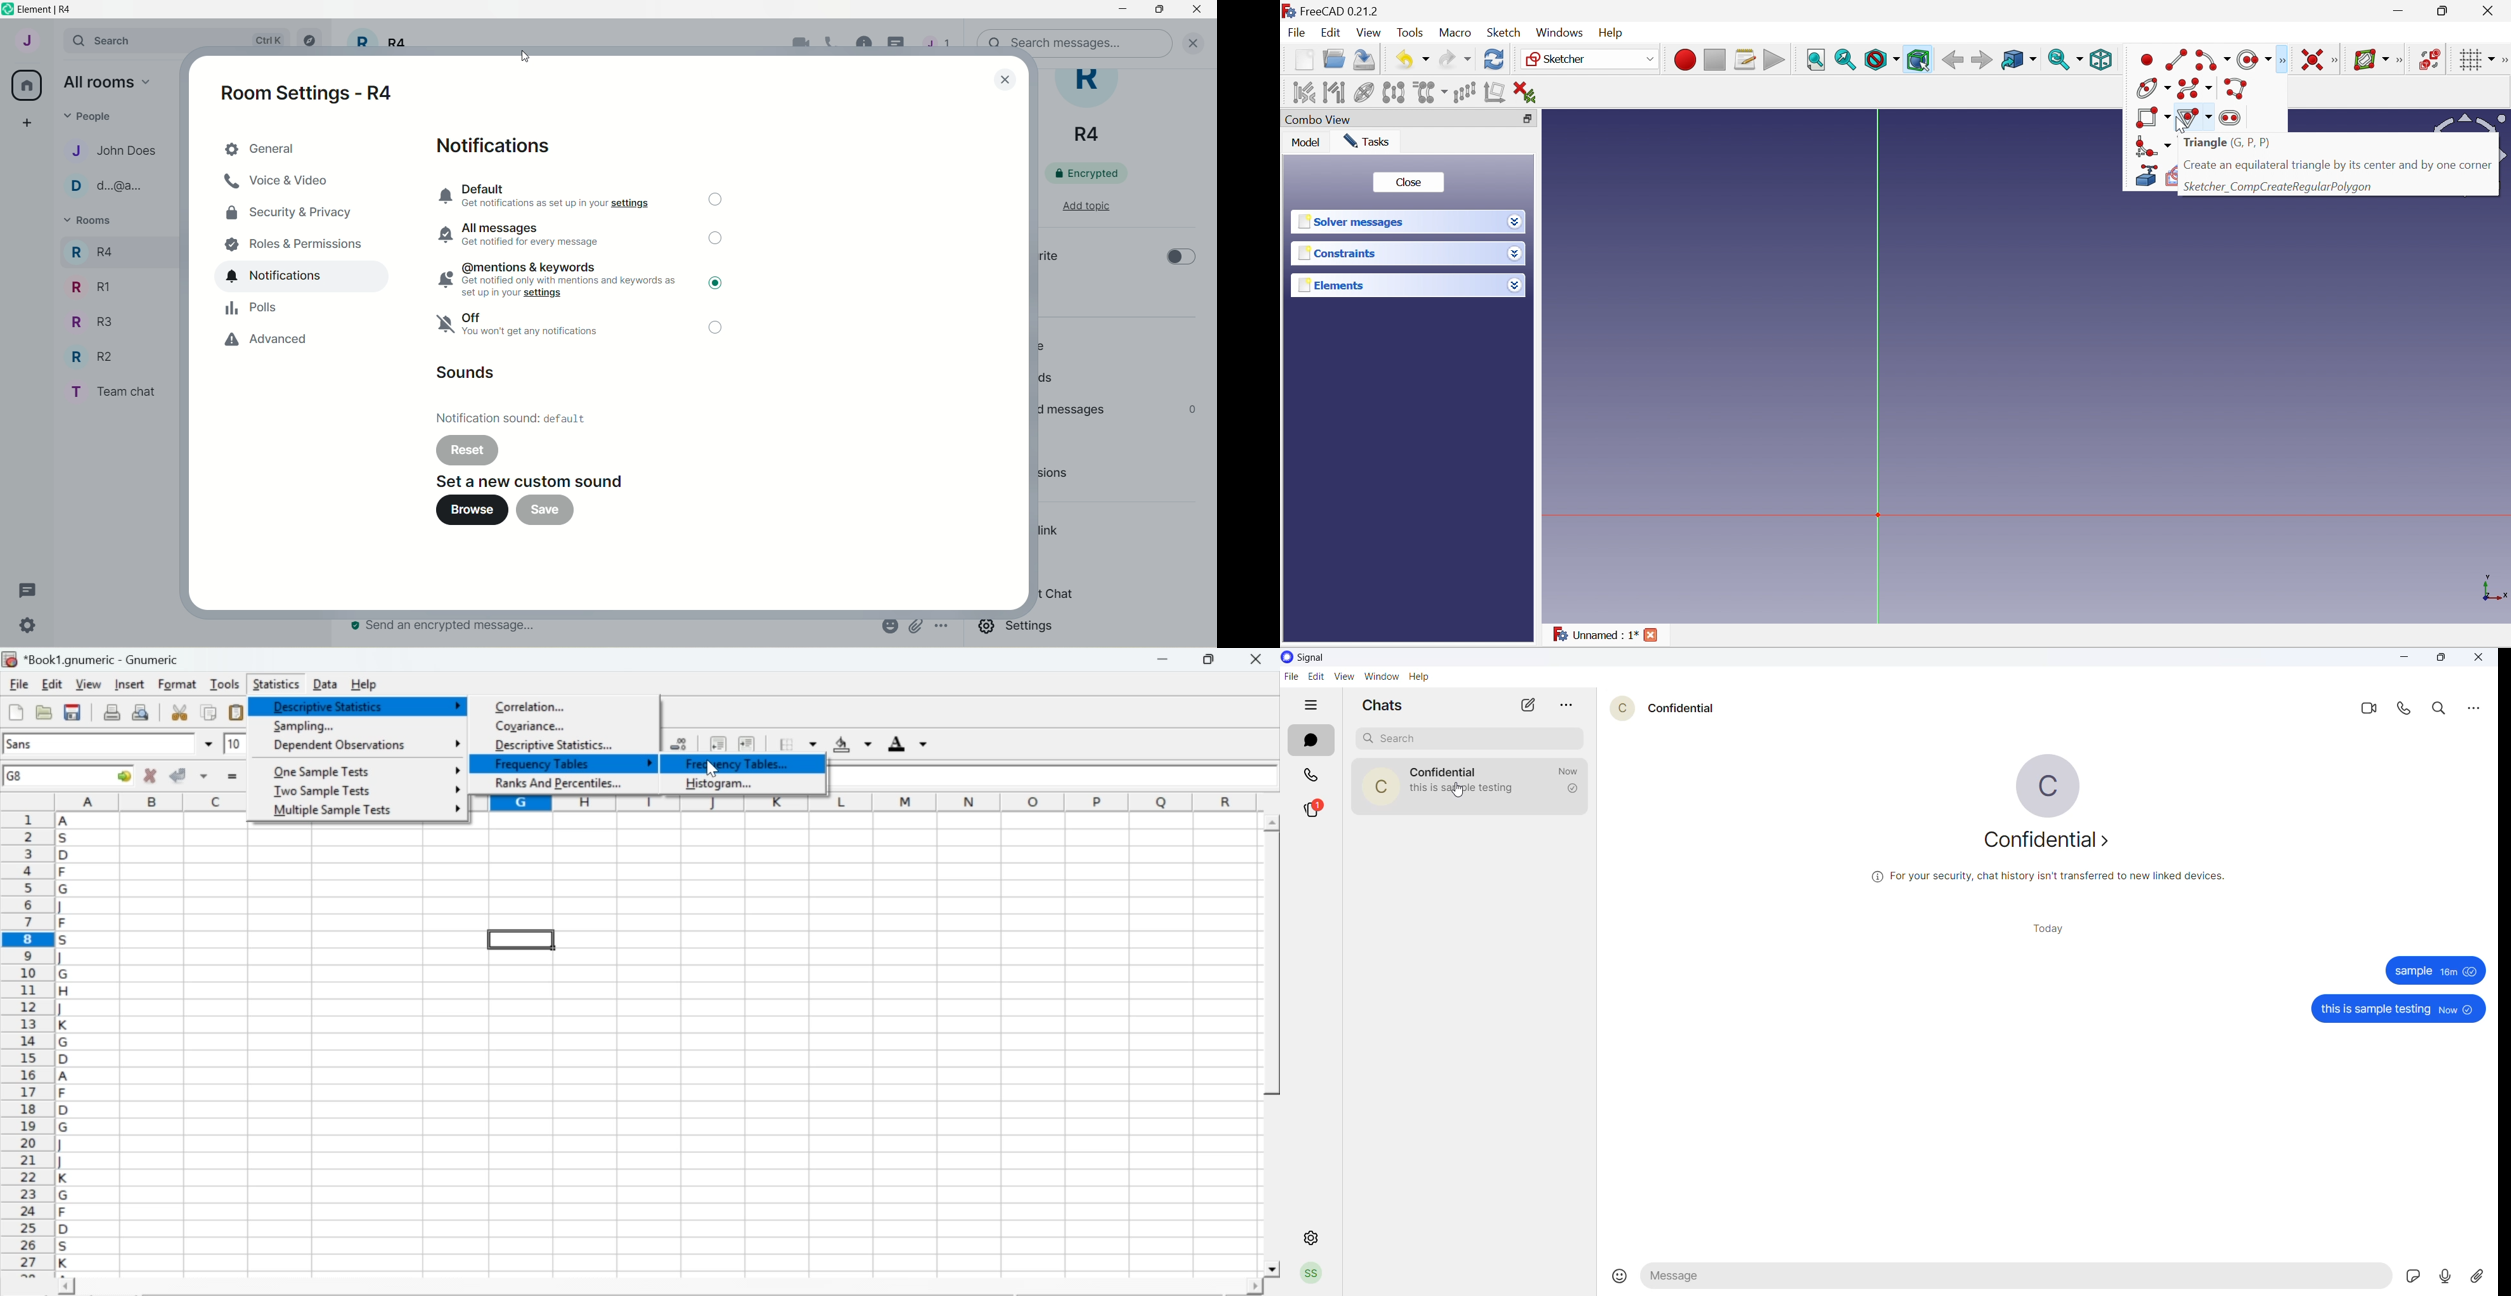  Describe the element at coordinates (292, 308) in the screenshot. I see `Polls` at that location.